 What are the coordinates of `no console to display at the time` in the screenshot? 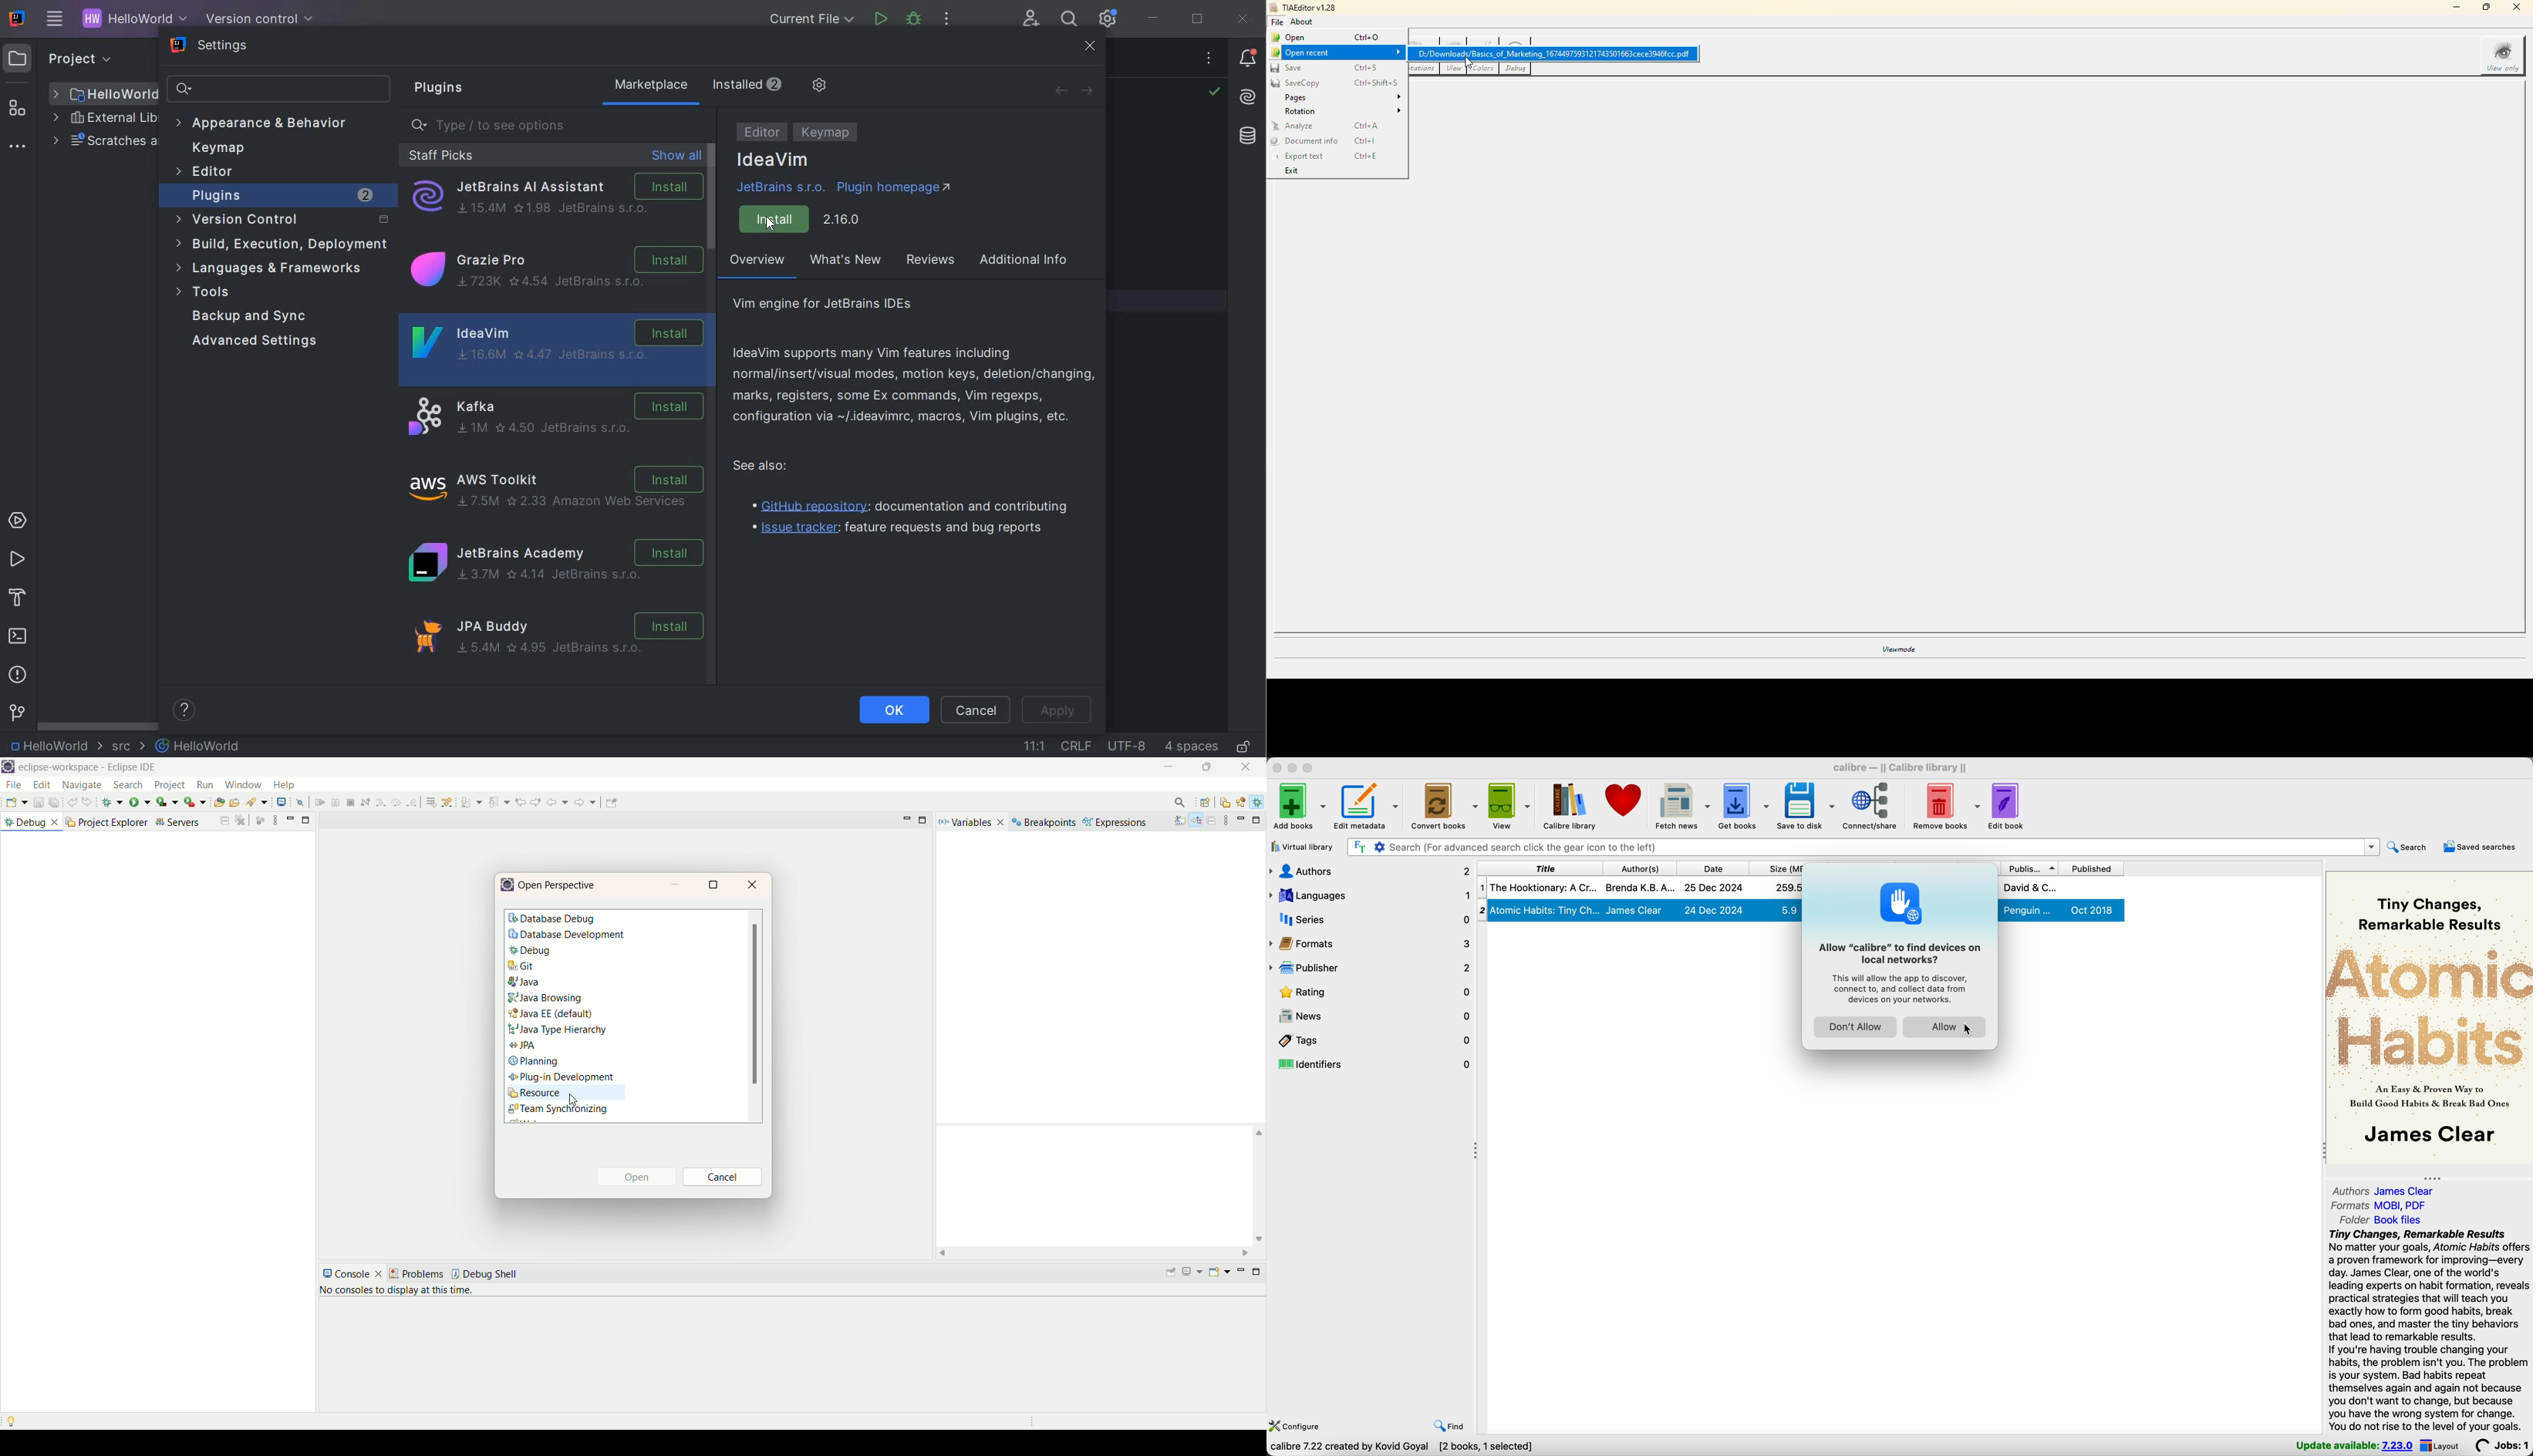 It's located at (394, 1292).